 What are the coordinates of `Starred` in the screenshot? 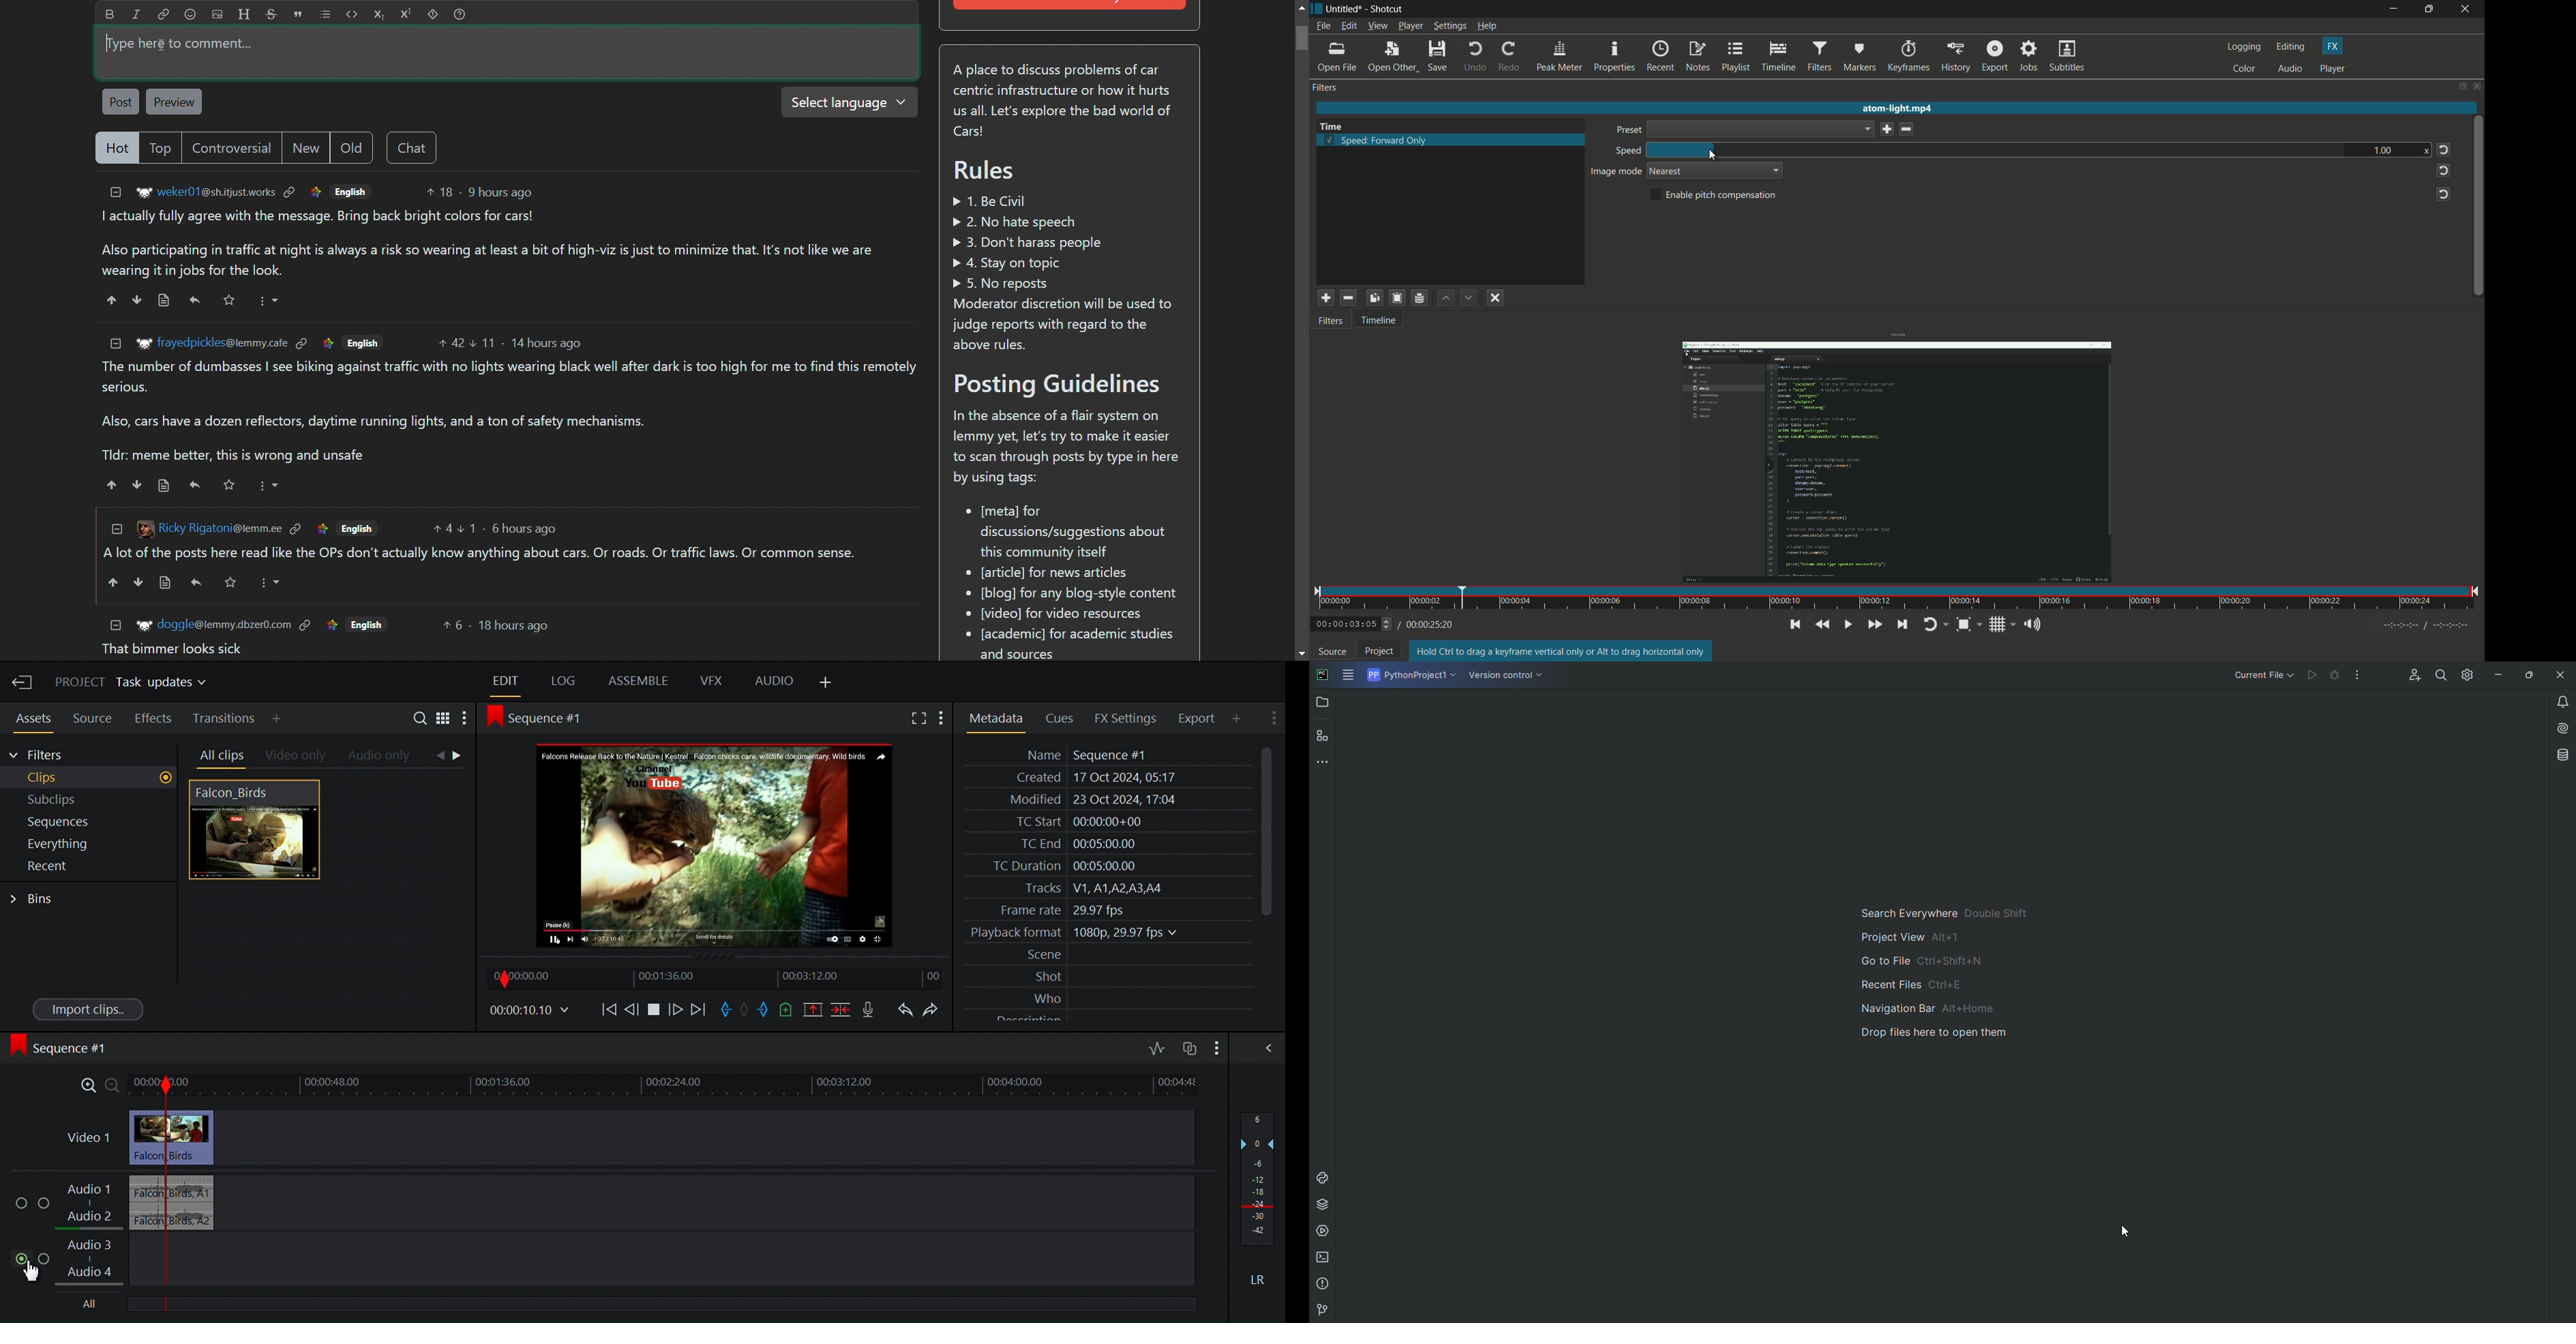 It's located at (228, 484).